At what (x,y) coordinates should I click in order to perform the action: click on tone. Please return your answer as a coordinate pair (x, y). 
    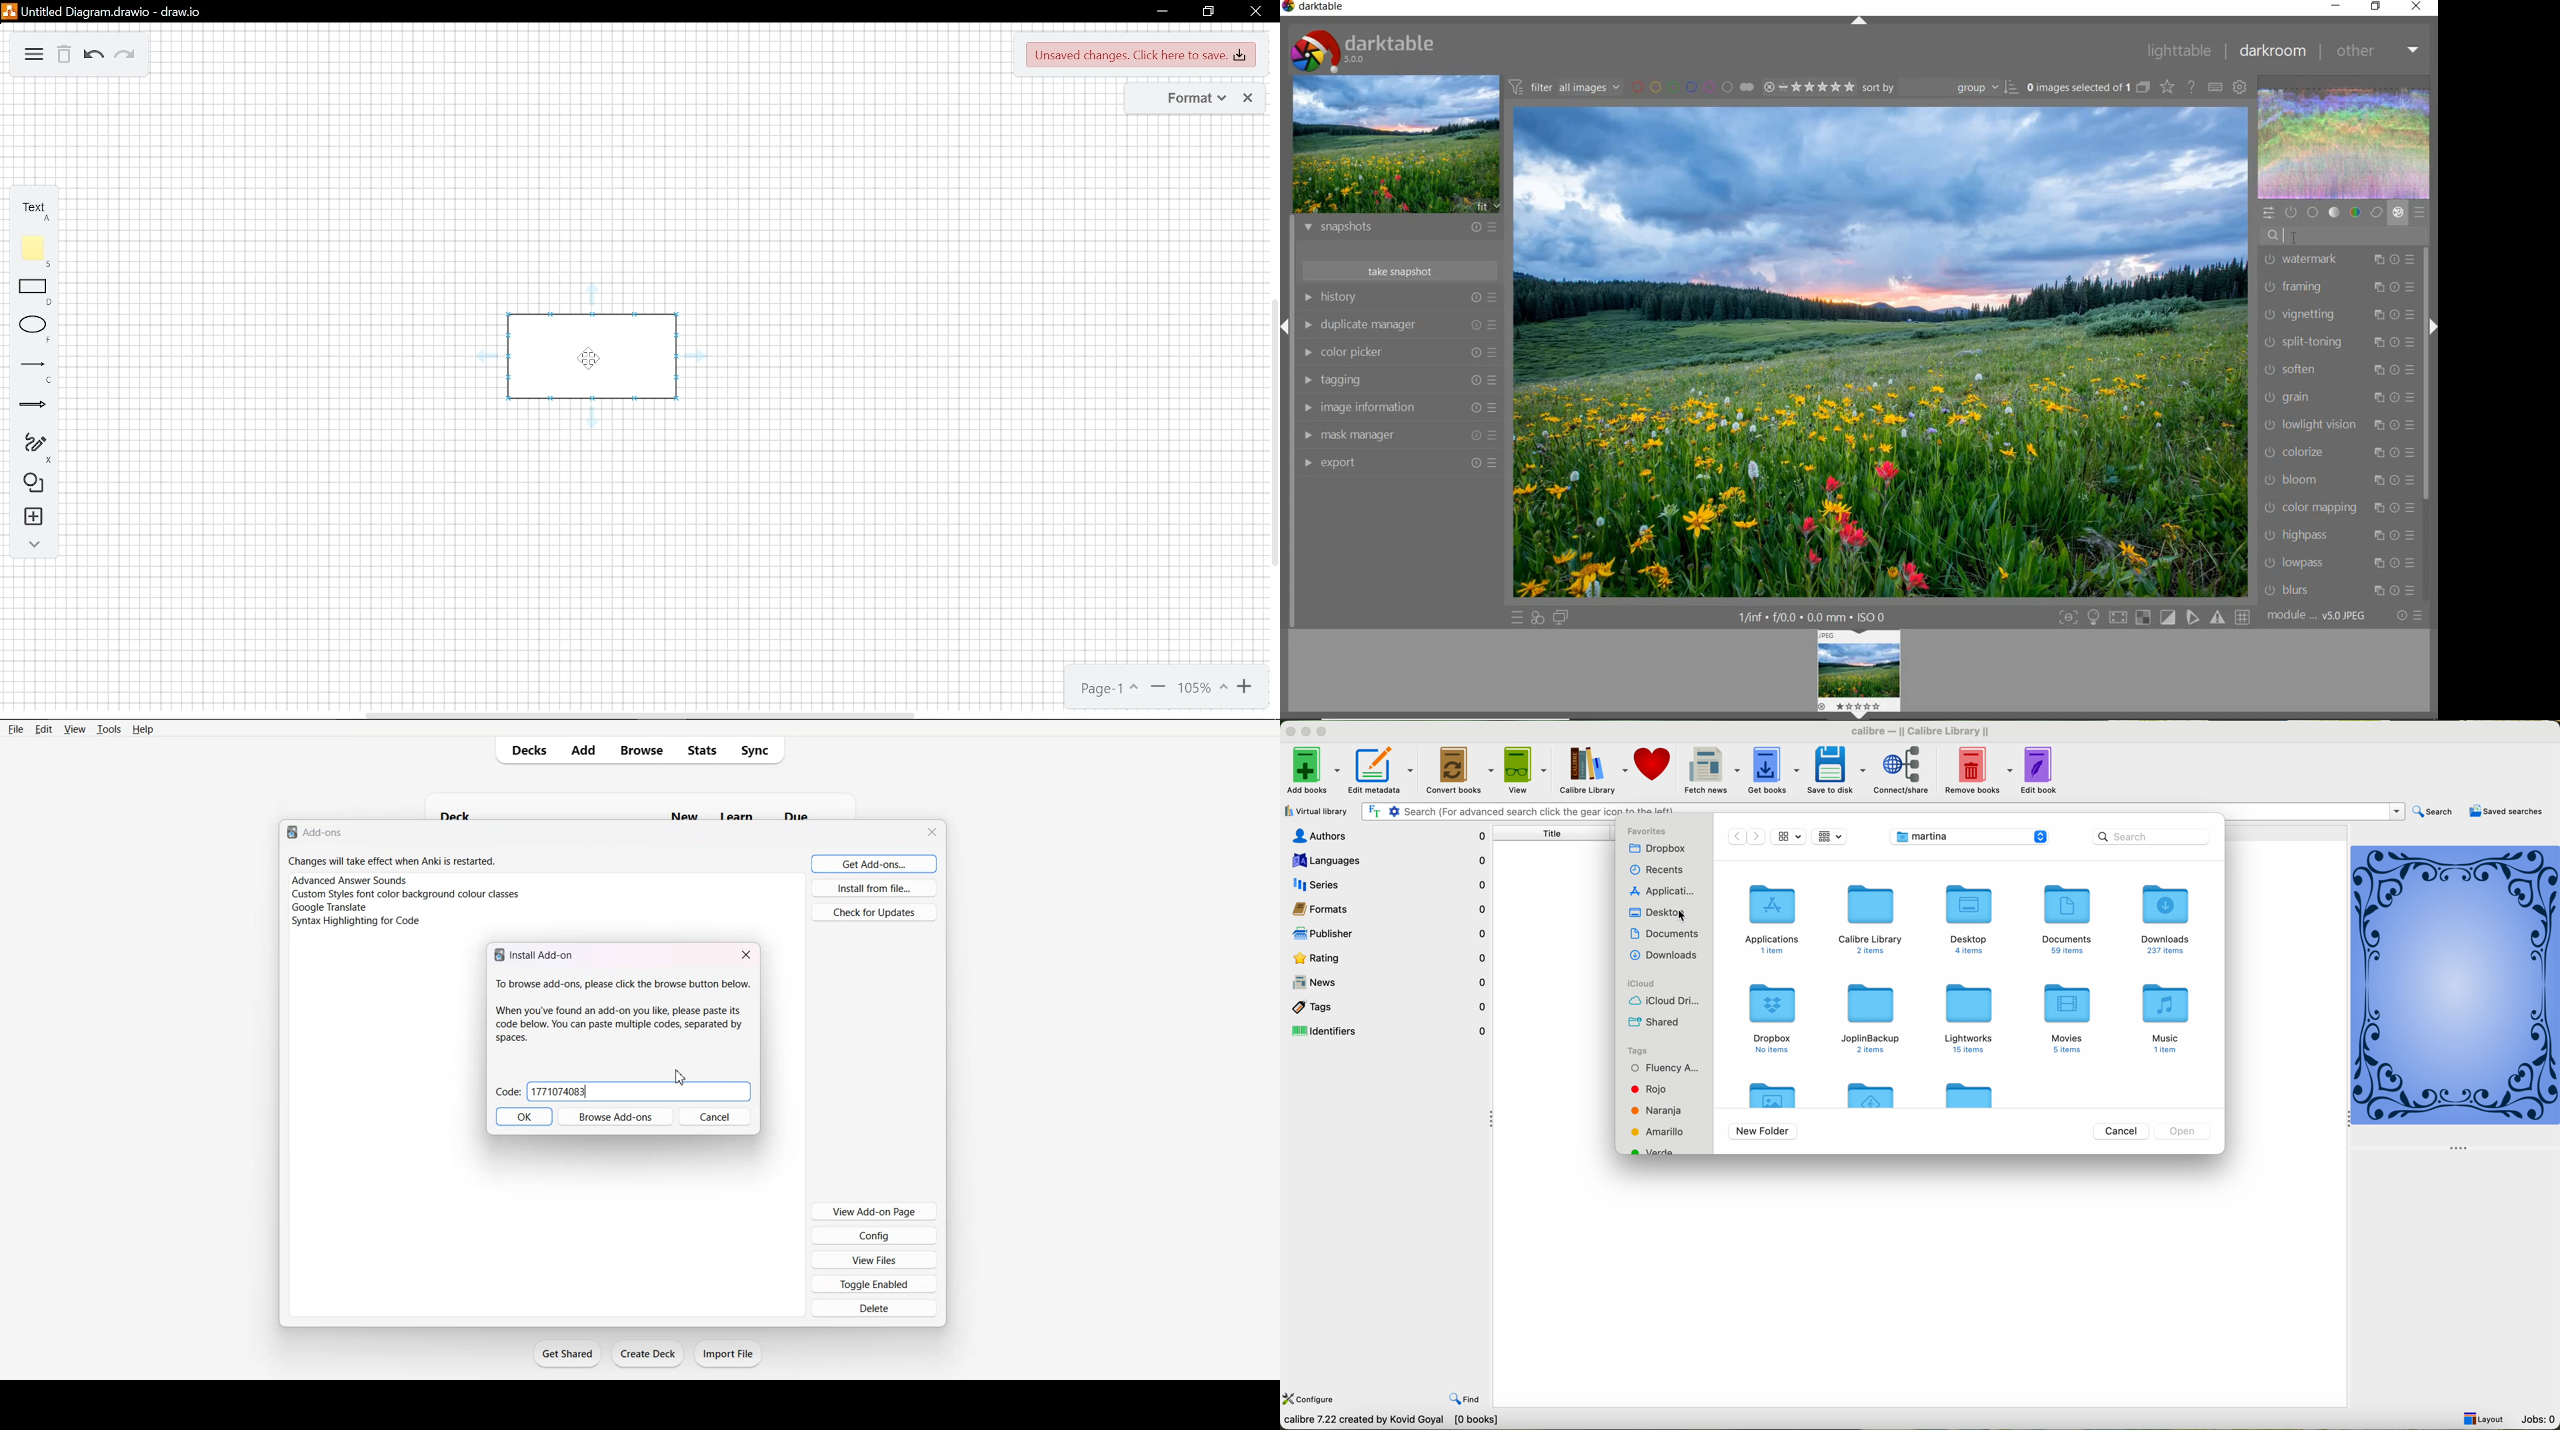
    Looking at the image, I should click on (2335, 213).